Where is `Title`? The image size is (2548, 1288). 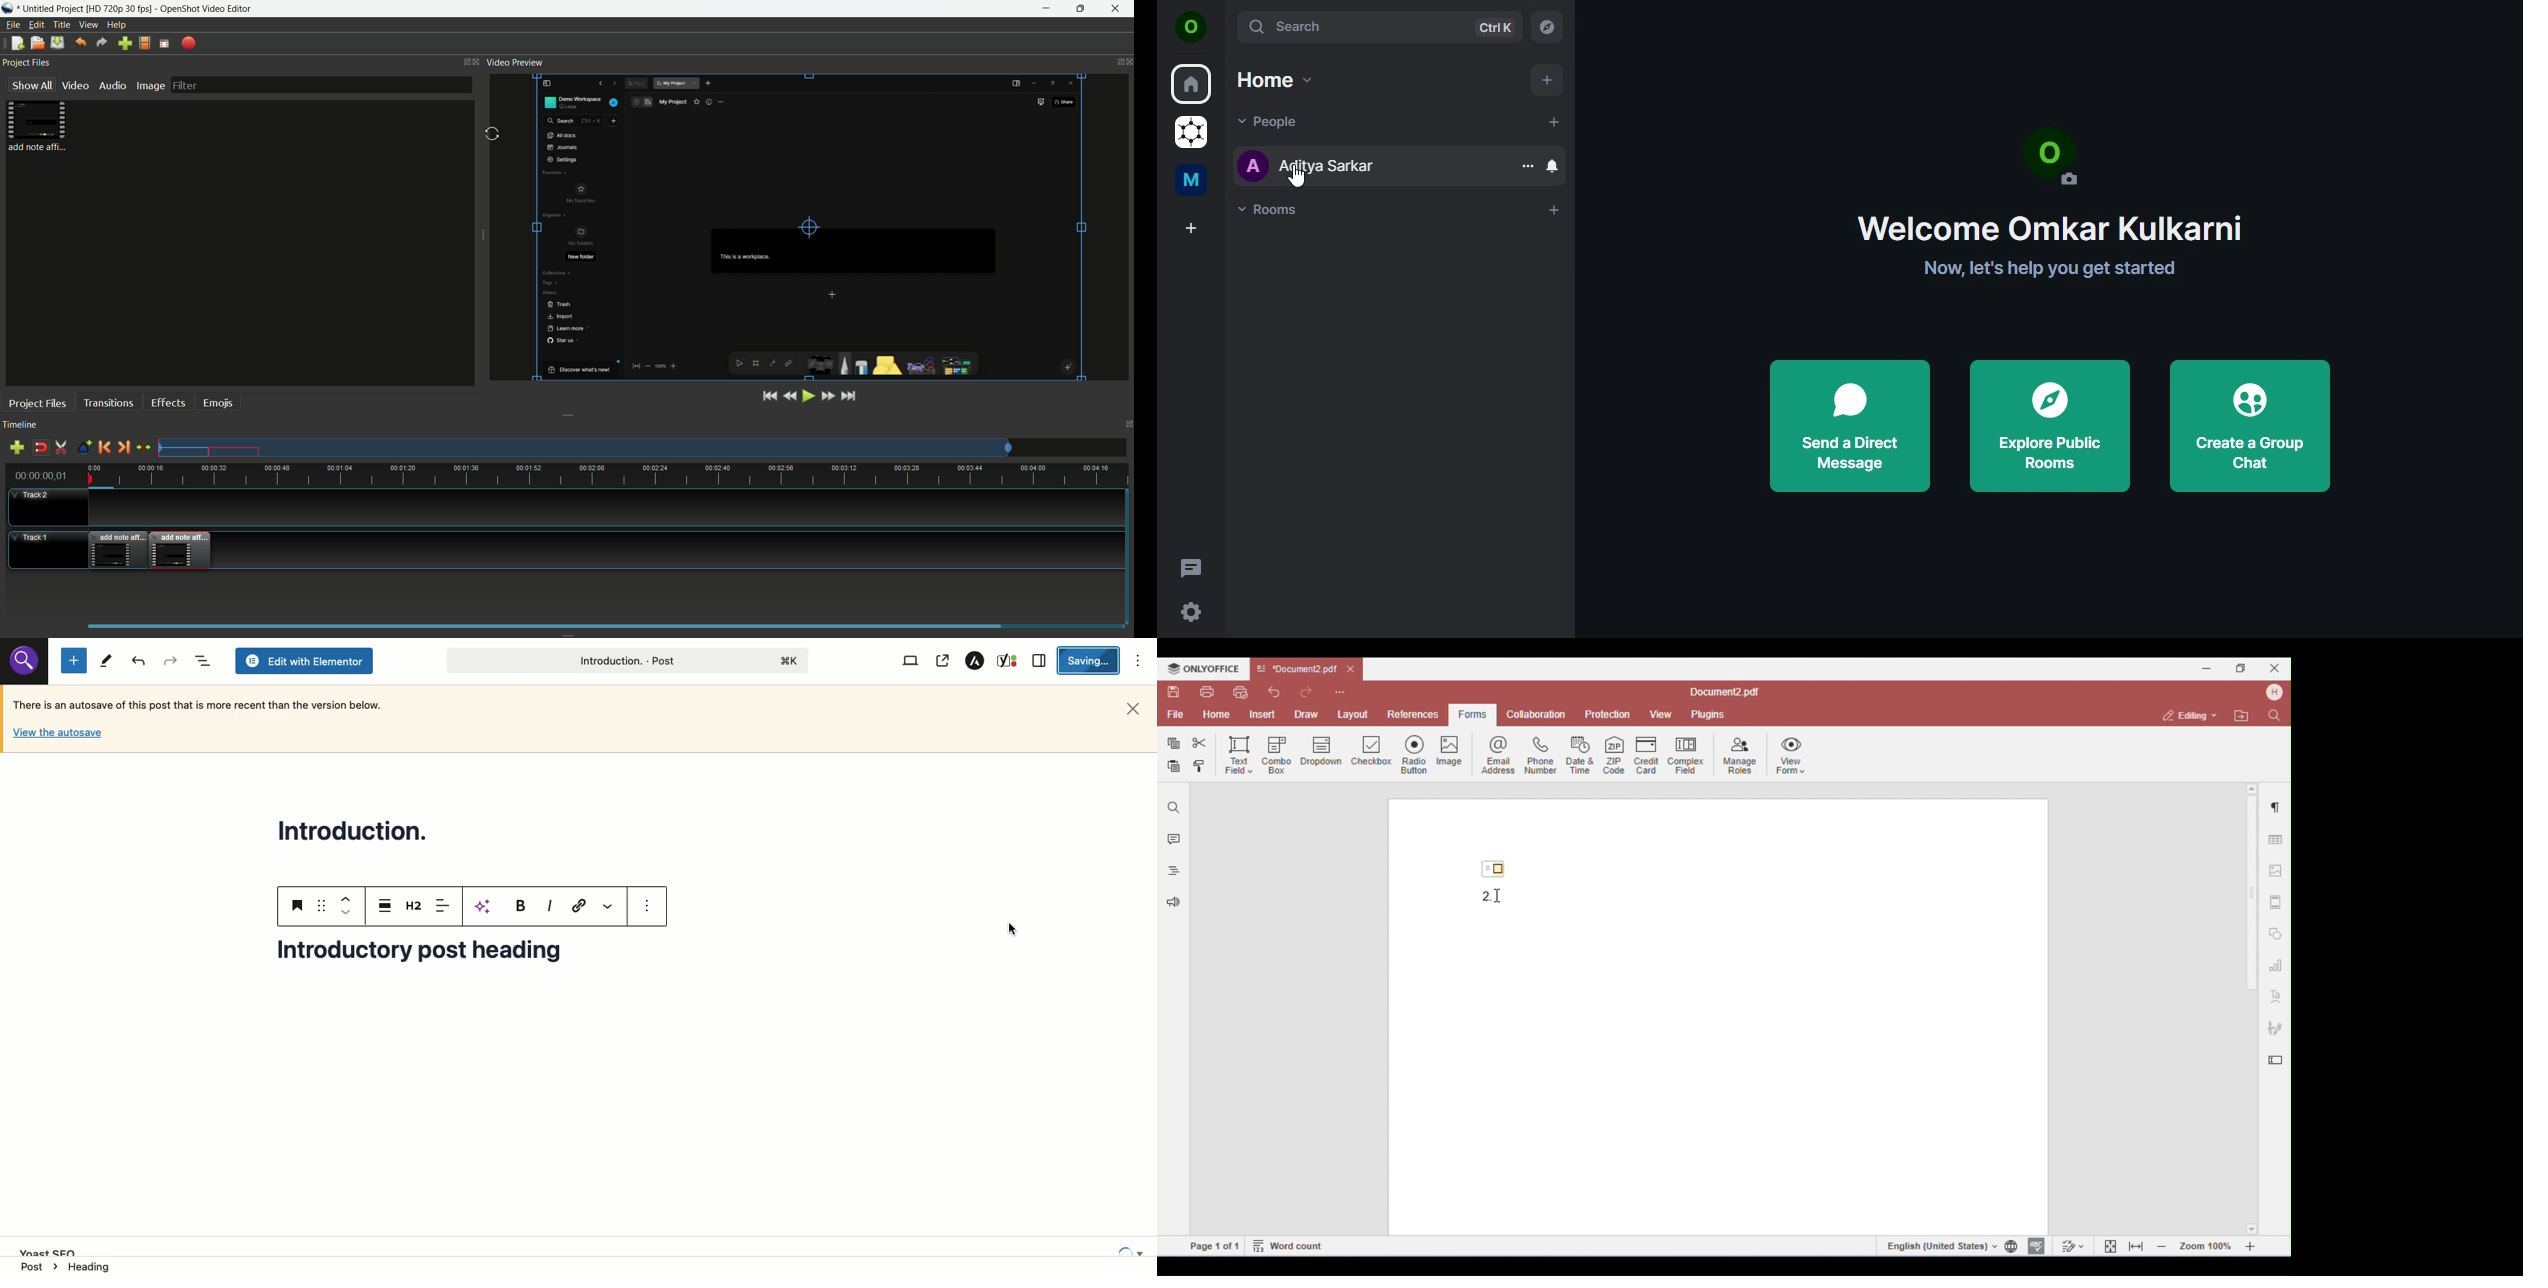
Title is located at coordinates (357, 829).